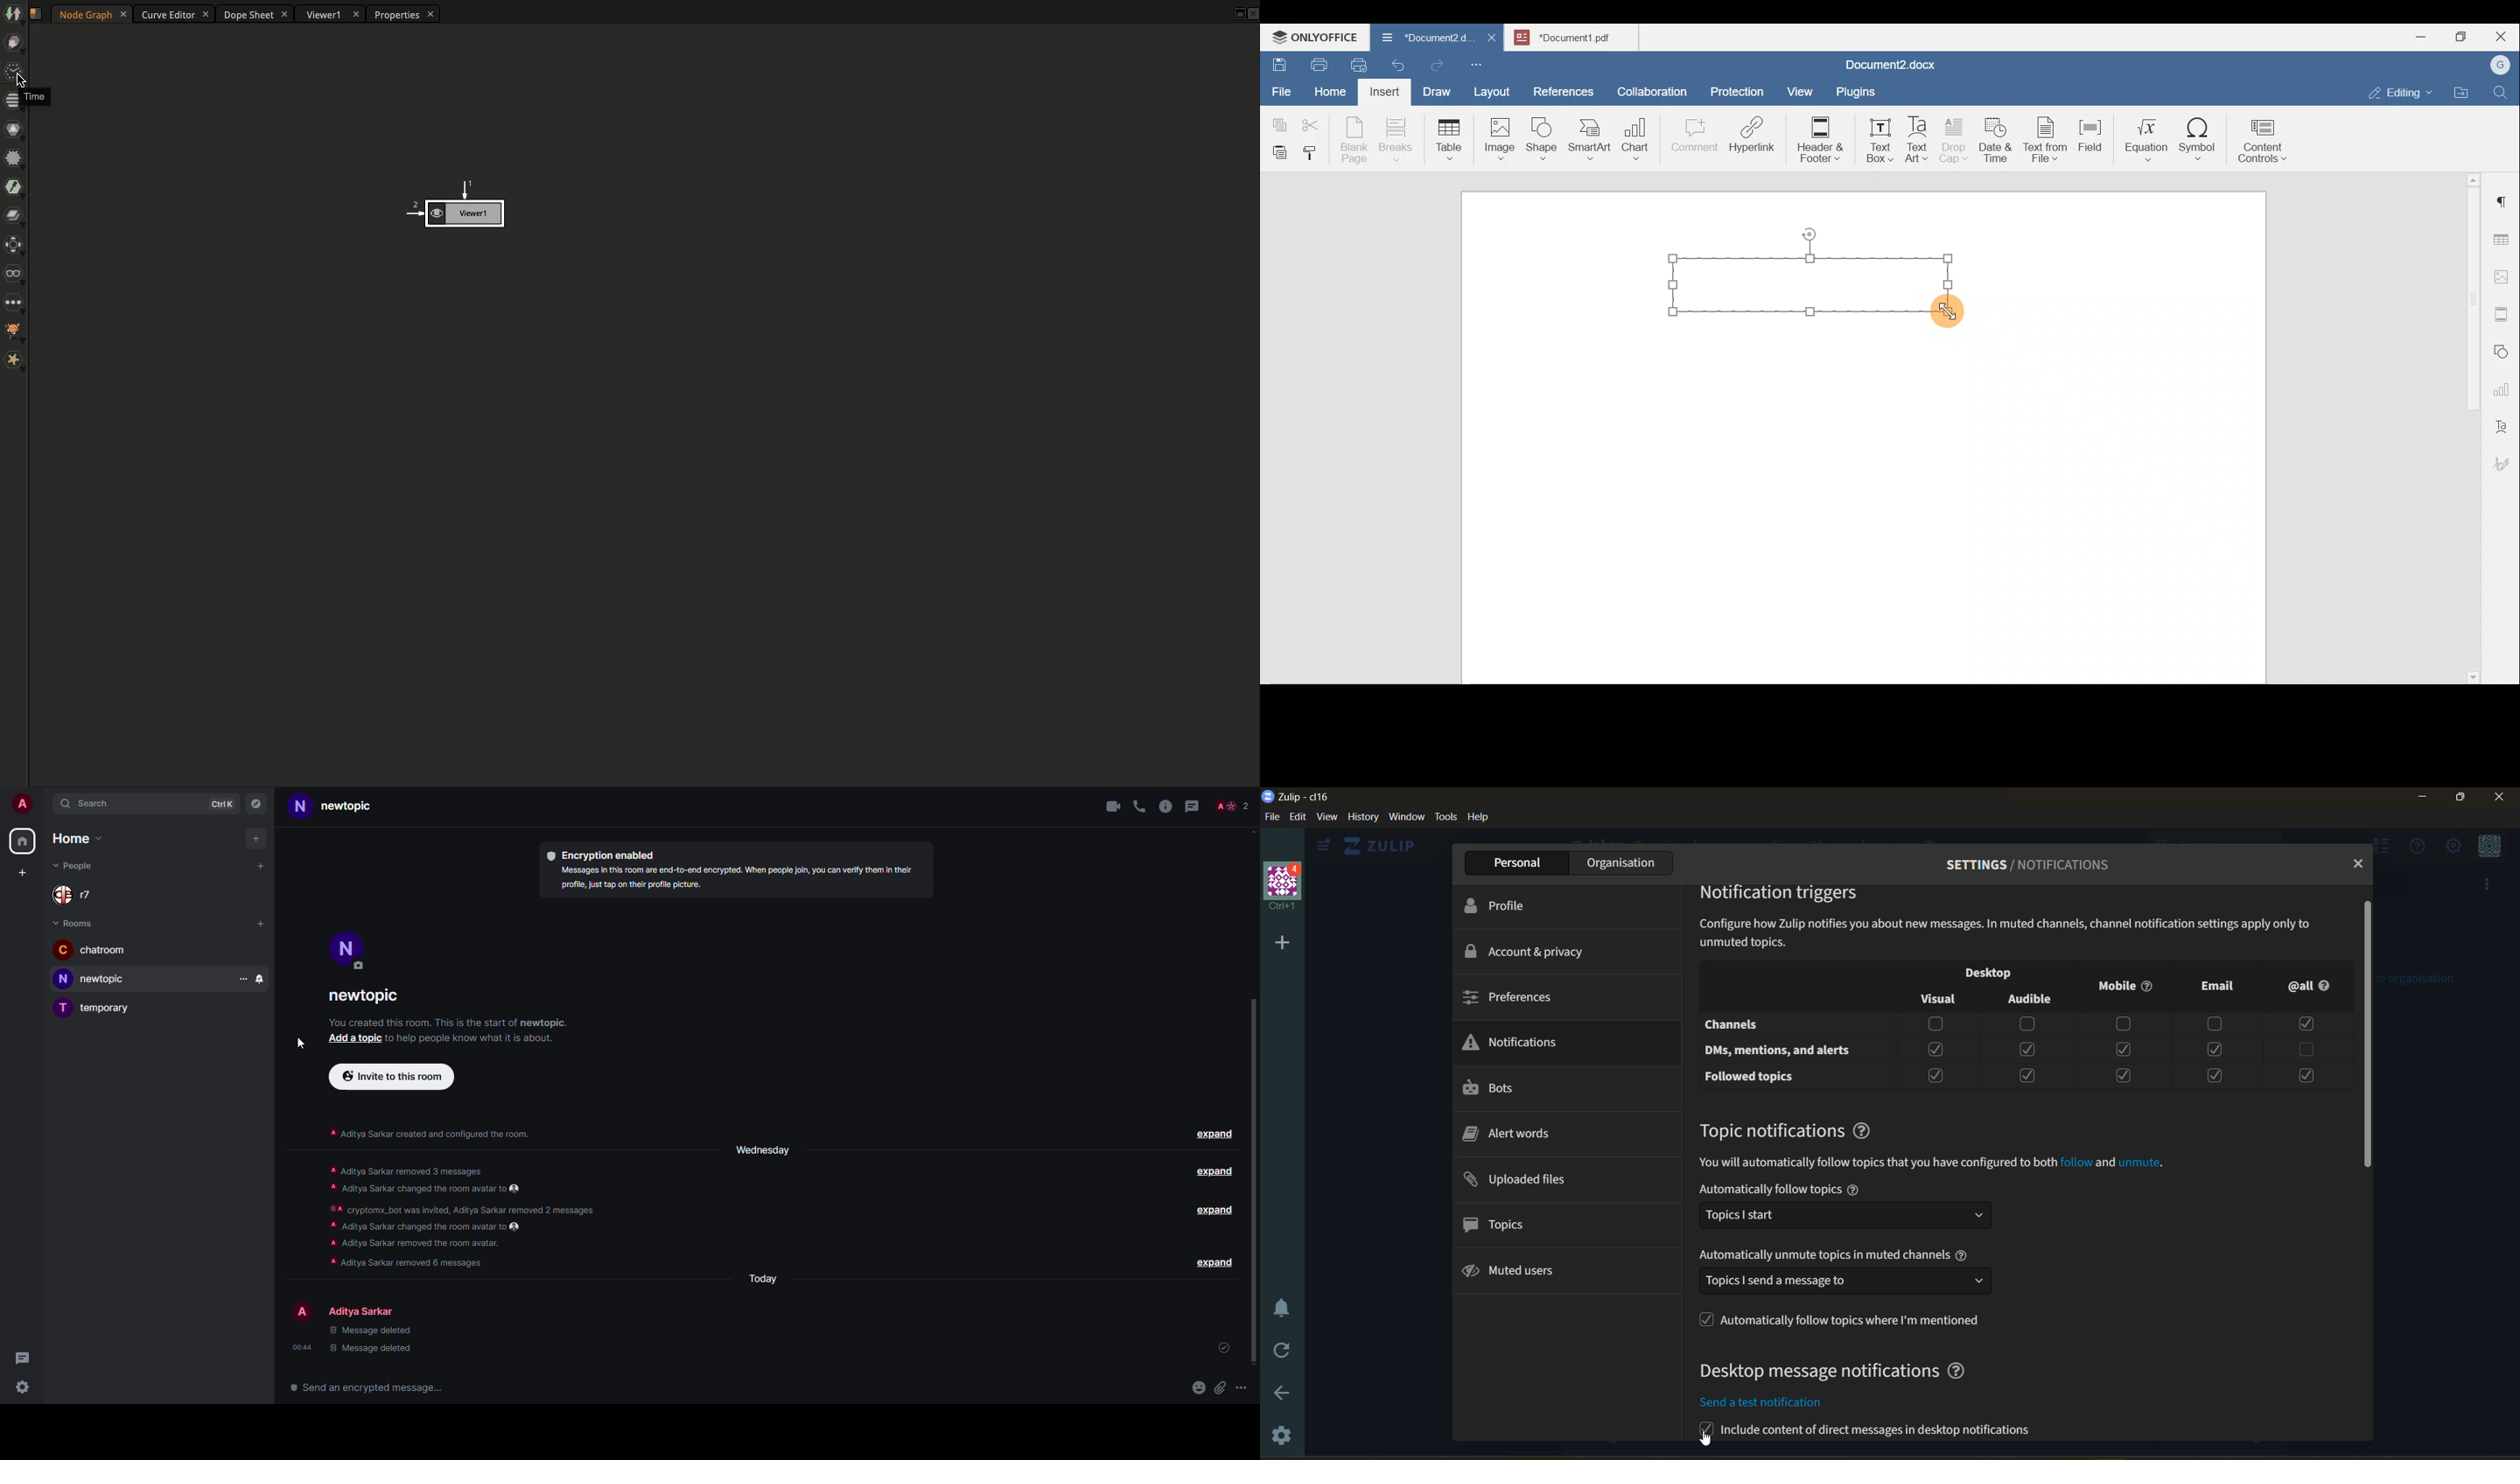 The width and height of the screenshot is (2520, 1484). Describe the element at coordinates (1738, 1025) in the screenshot. I see `Channels` at that location.